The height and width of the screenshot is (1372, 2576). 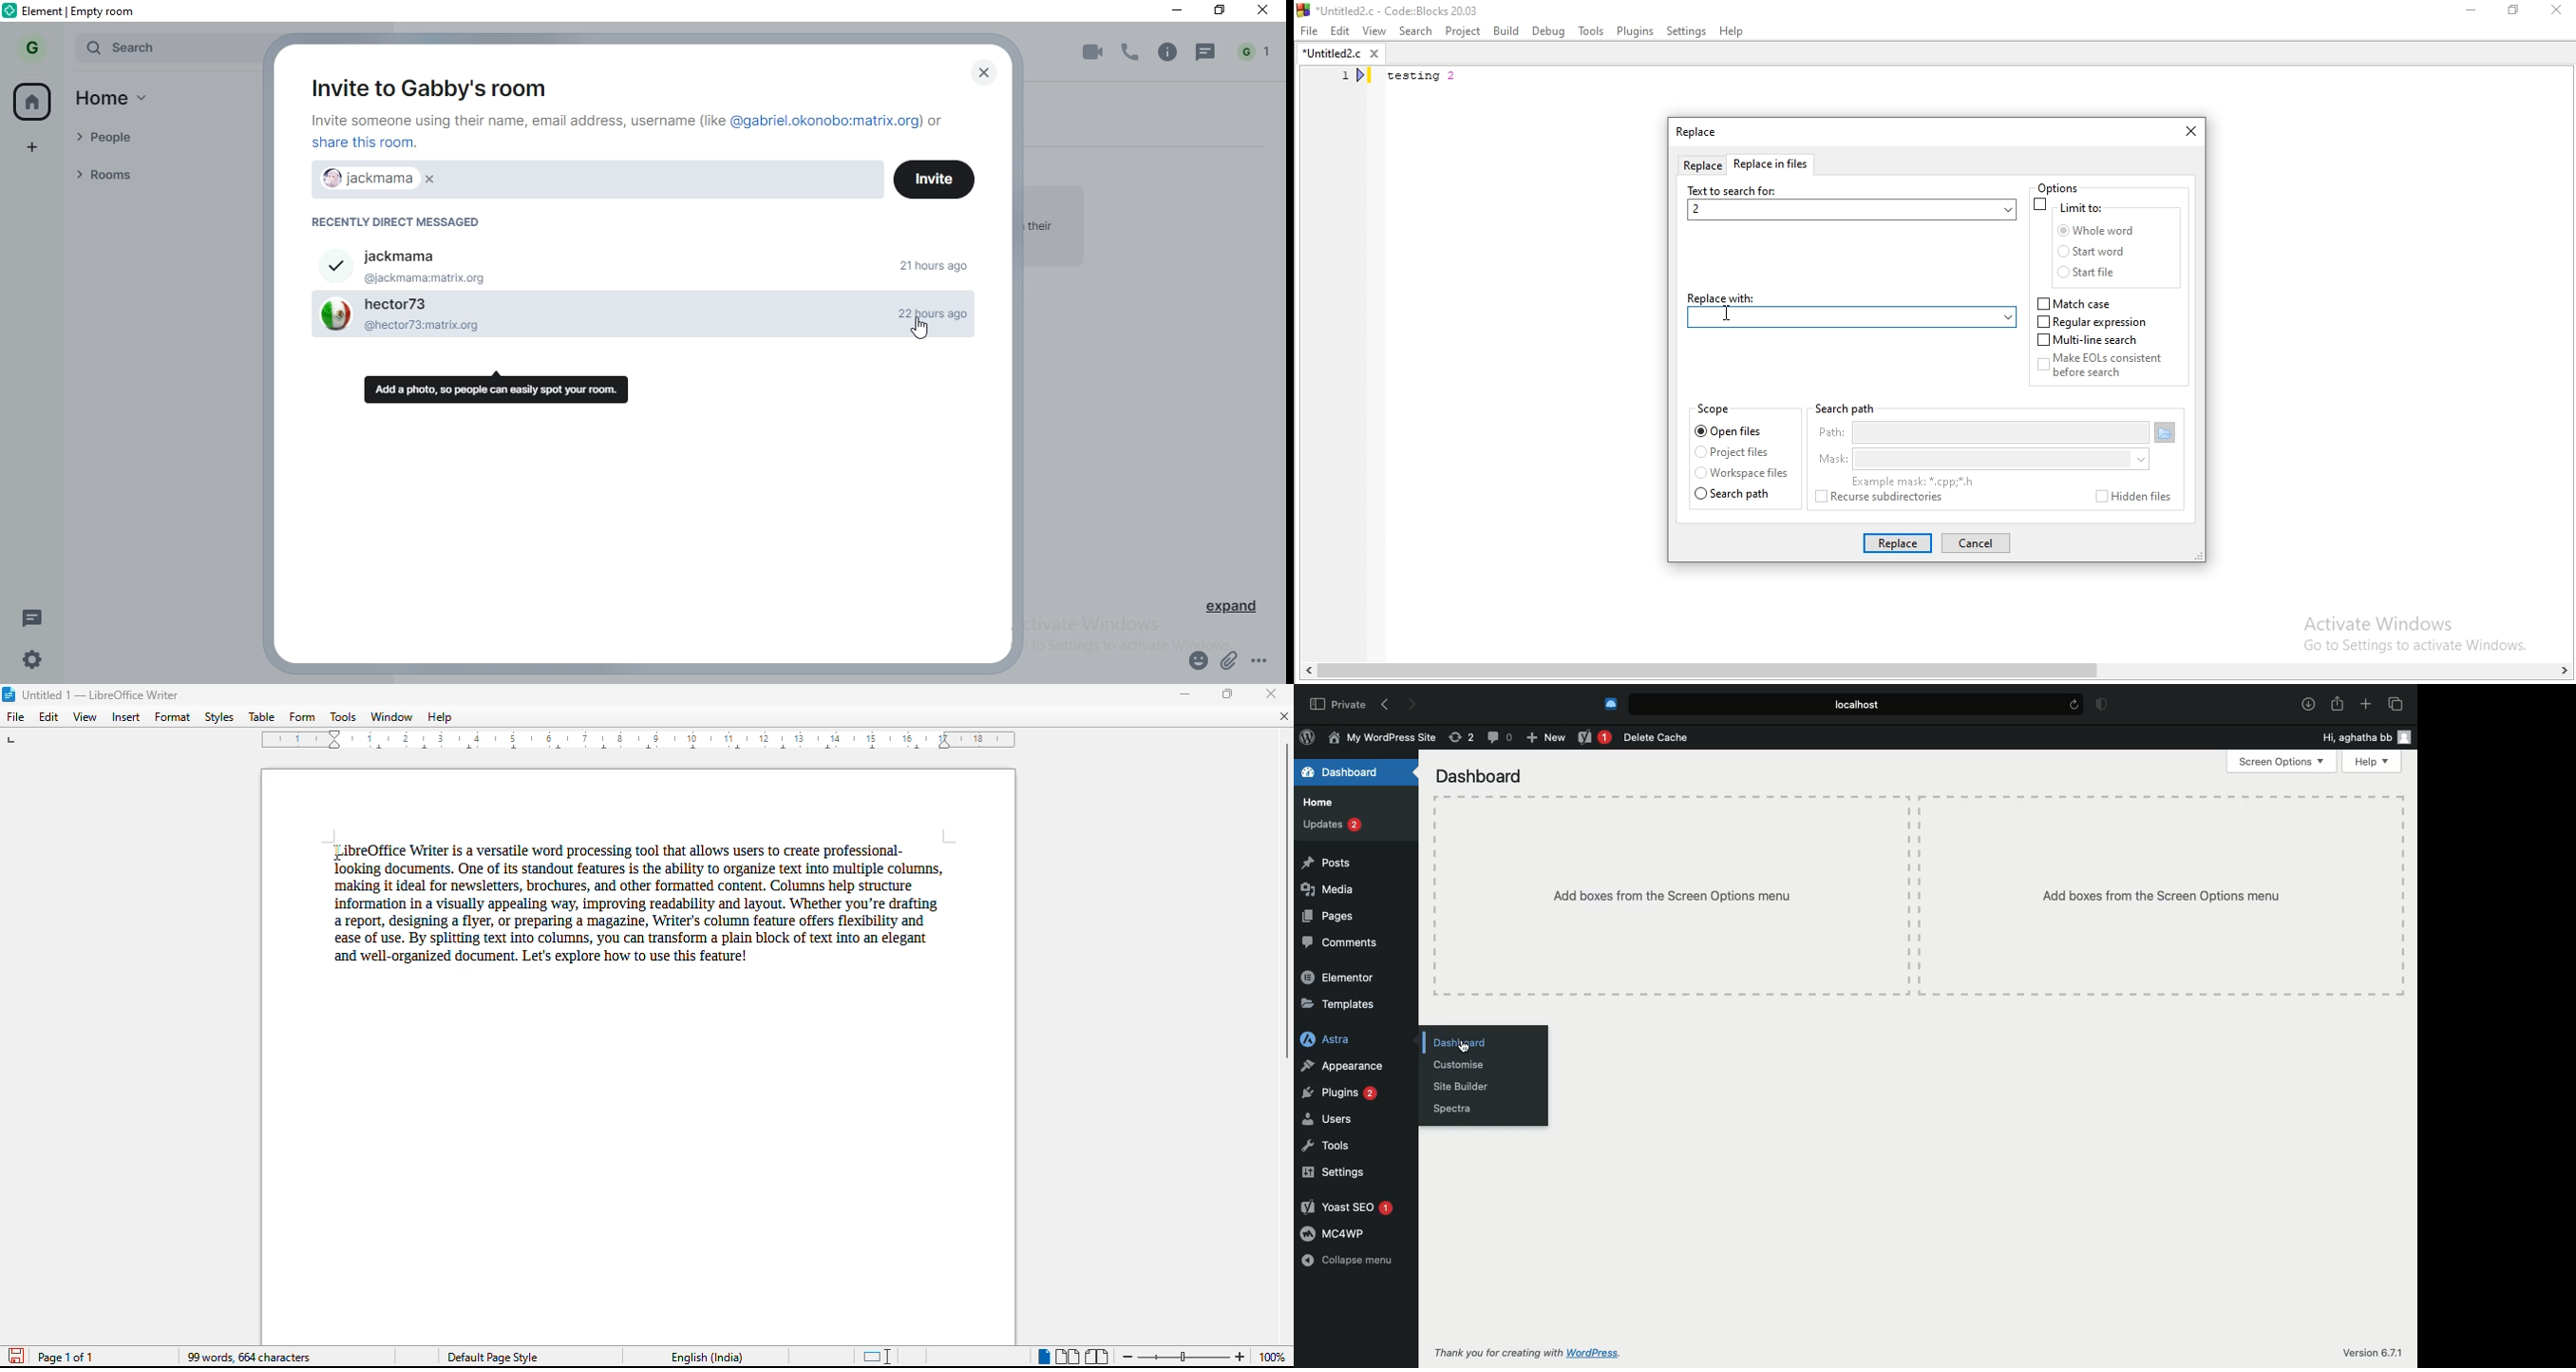 I want to click on Close, so click(x=2559, y=11).